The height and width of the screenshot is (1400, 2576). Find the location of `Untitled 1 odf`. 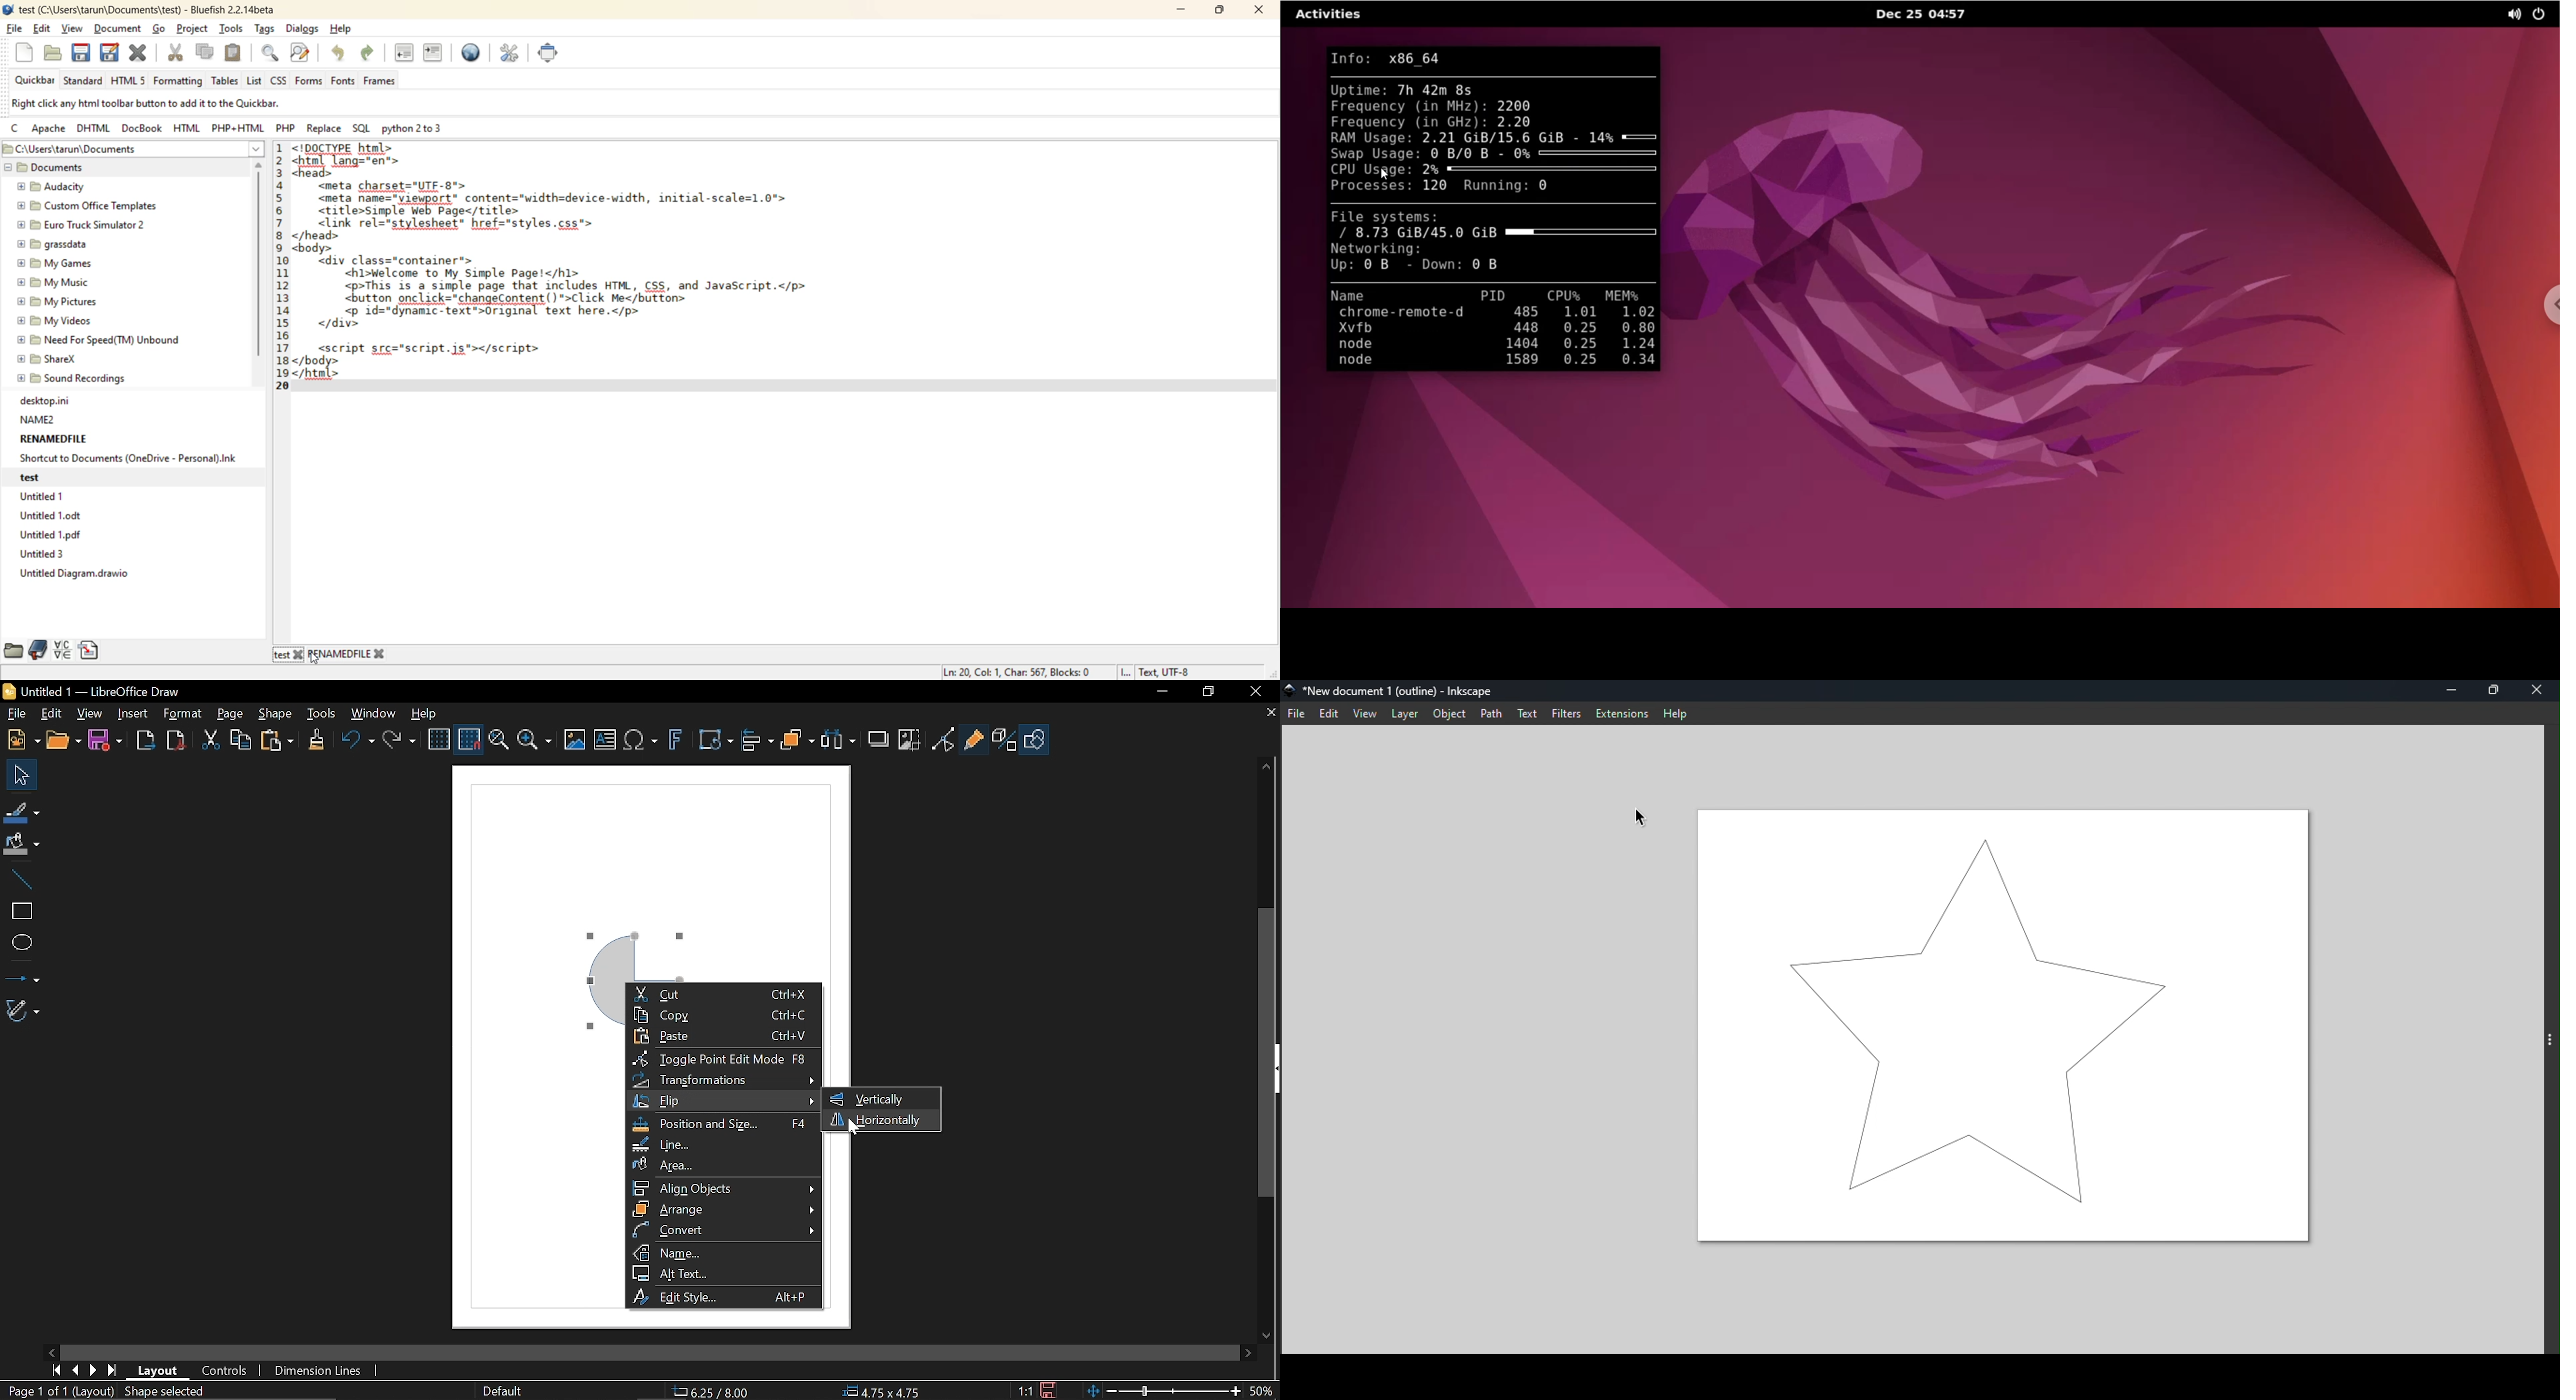

Untitled 1 odf is located at coordinates (55, 532).